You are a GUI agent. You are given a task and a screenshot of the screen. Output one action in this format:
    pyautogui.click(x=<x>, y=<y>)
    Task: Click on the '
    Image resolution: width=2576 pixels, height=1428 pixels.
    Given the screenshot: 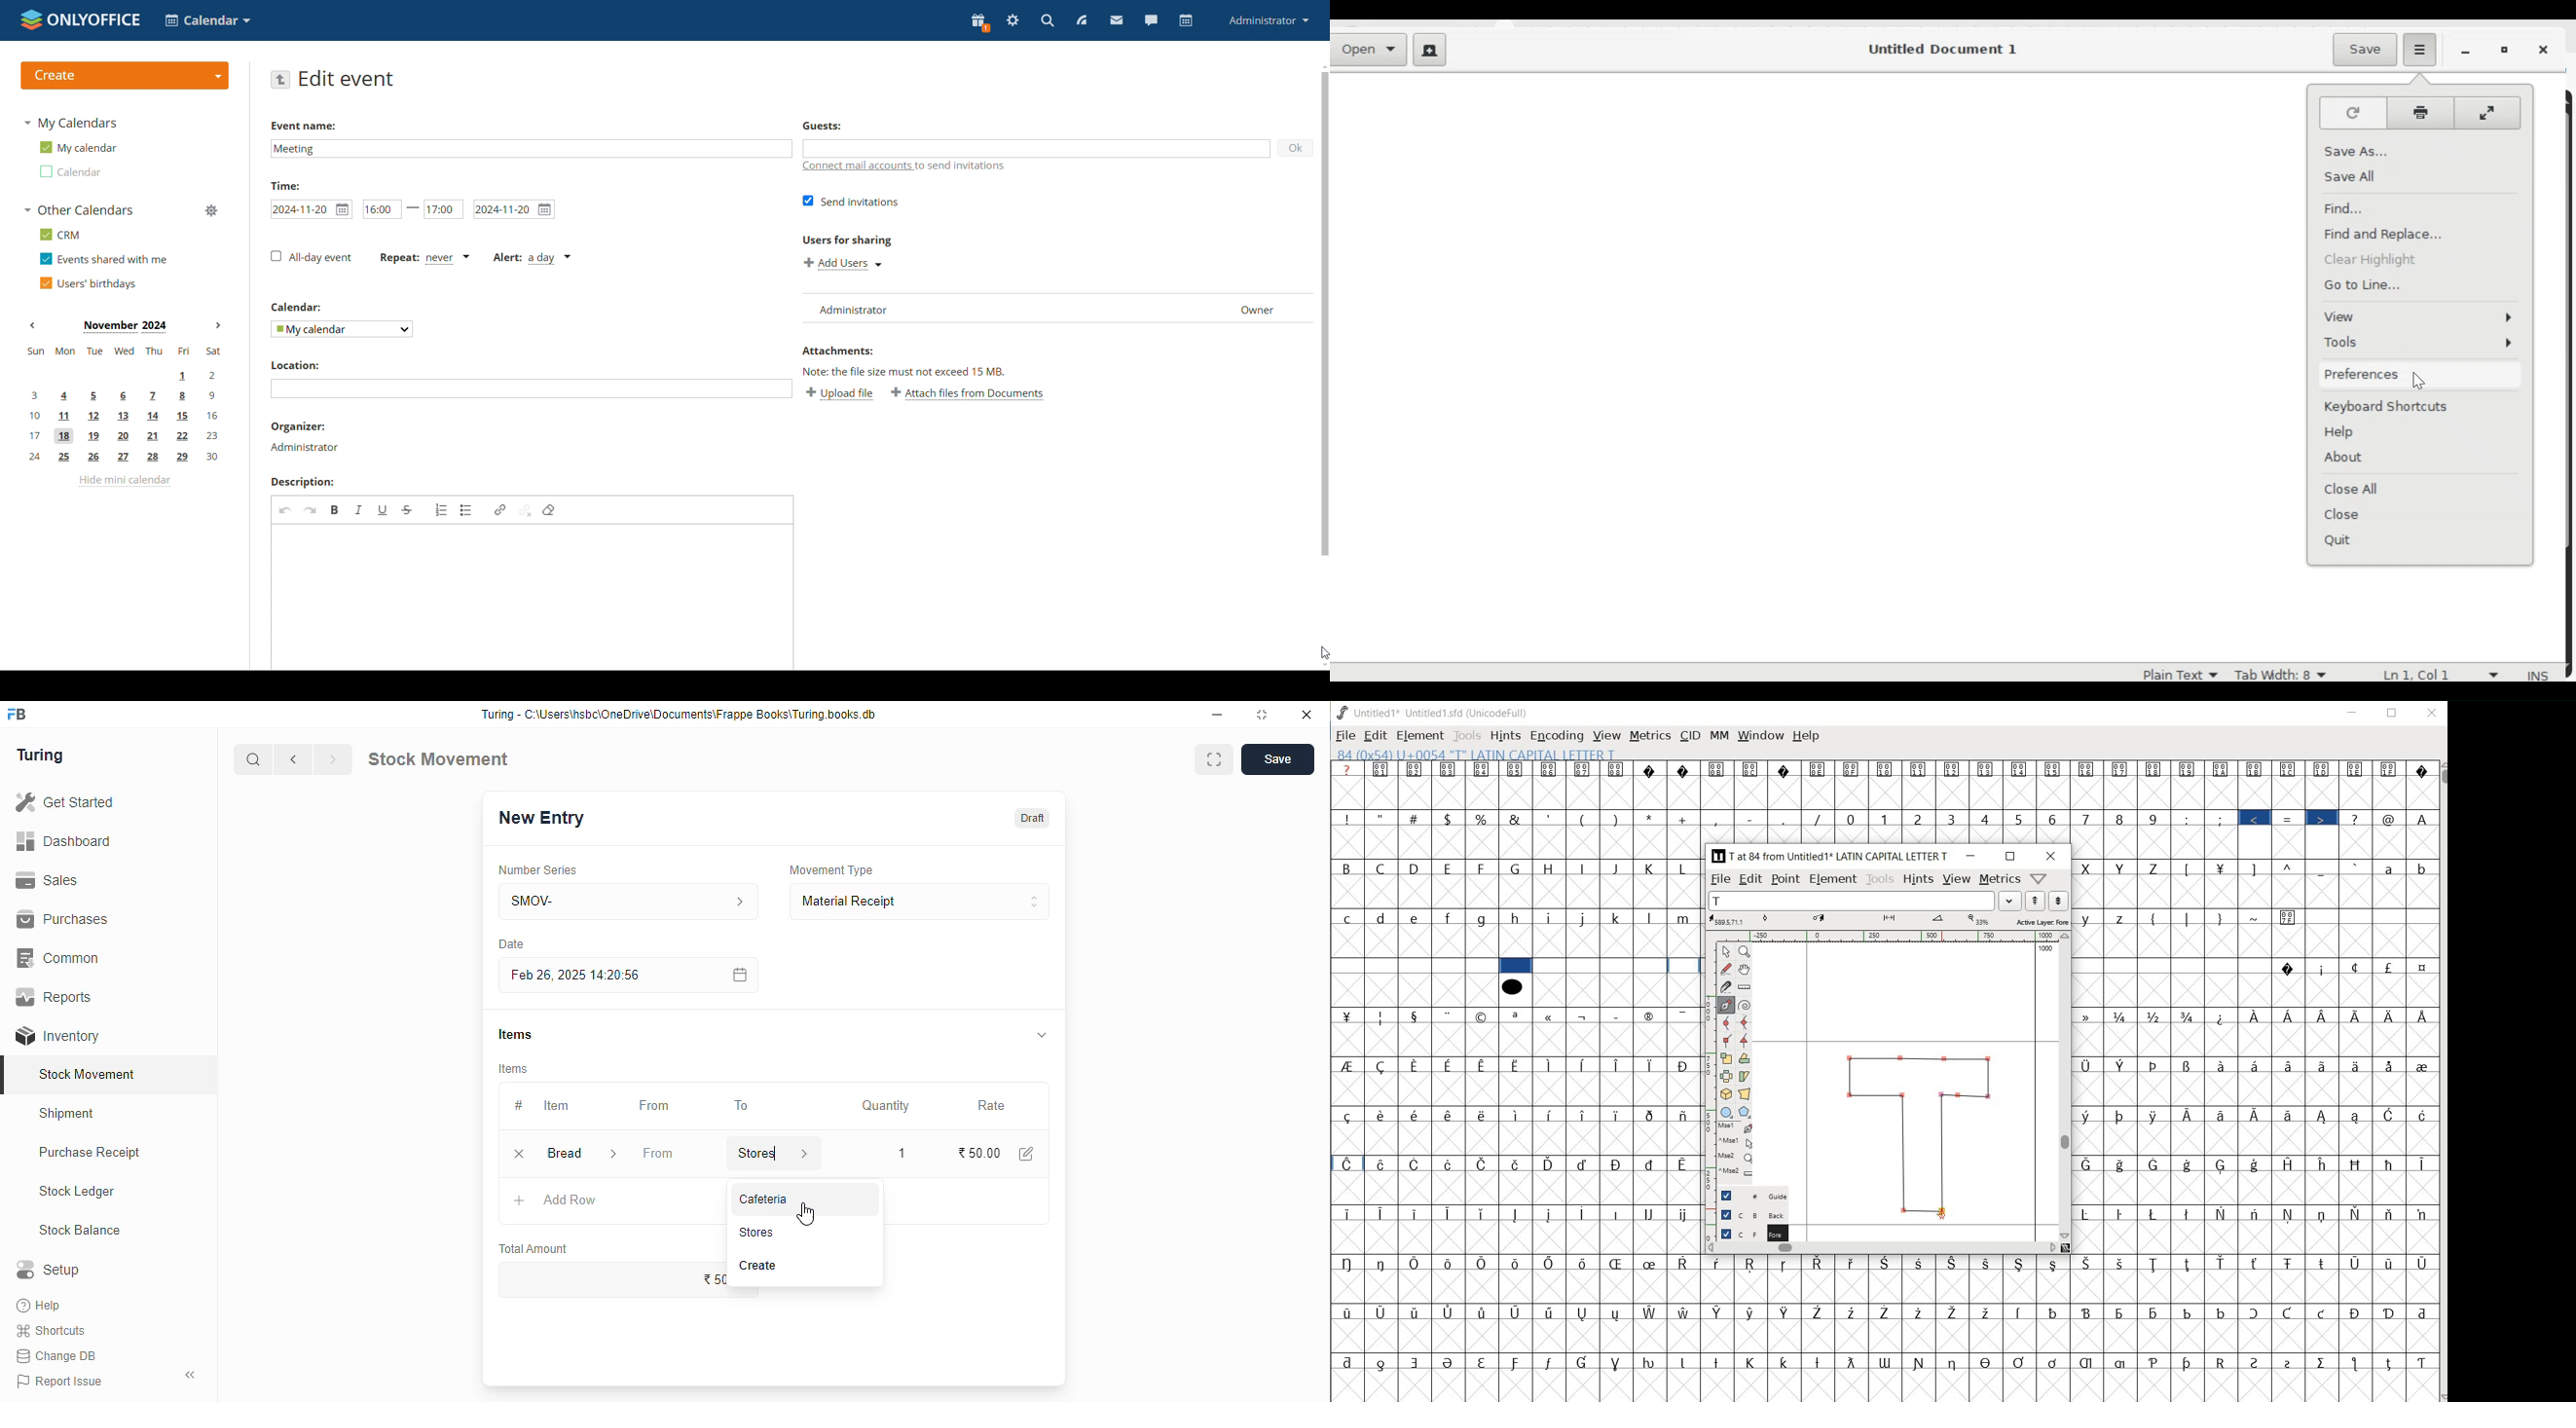 What is the action you would take?
    pyautogui.click(x=1548, y=818)
    